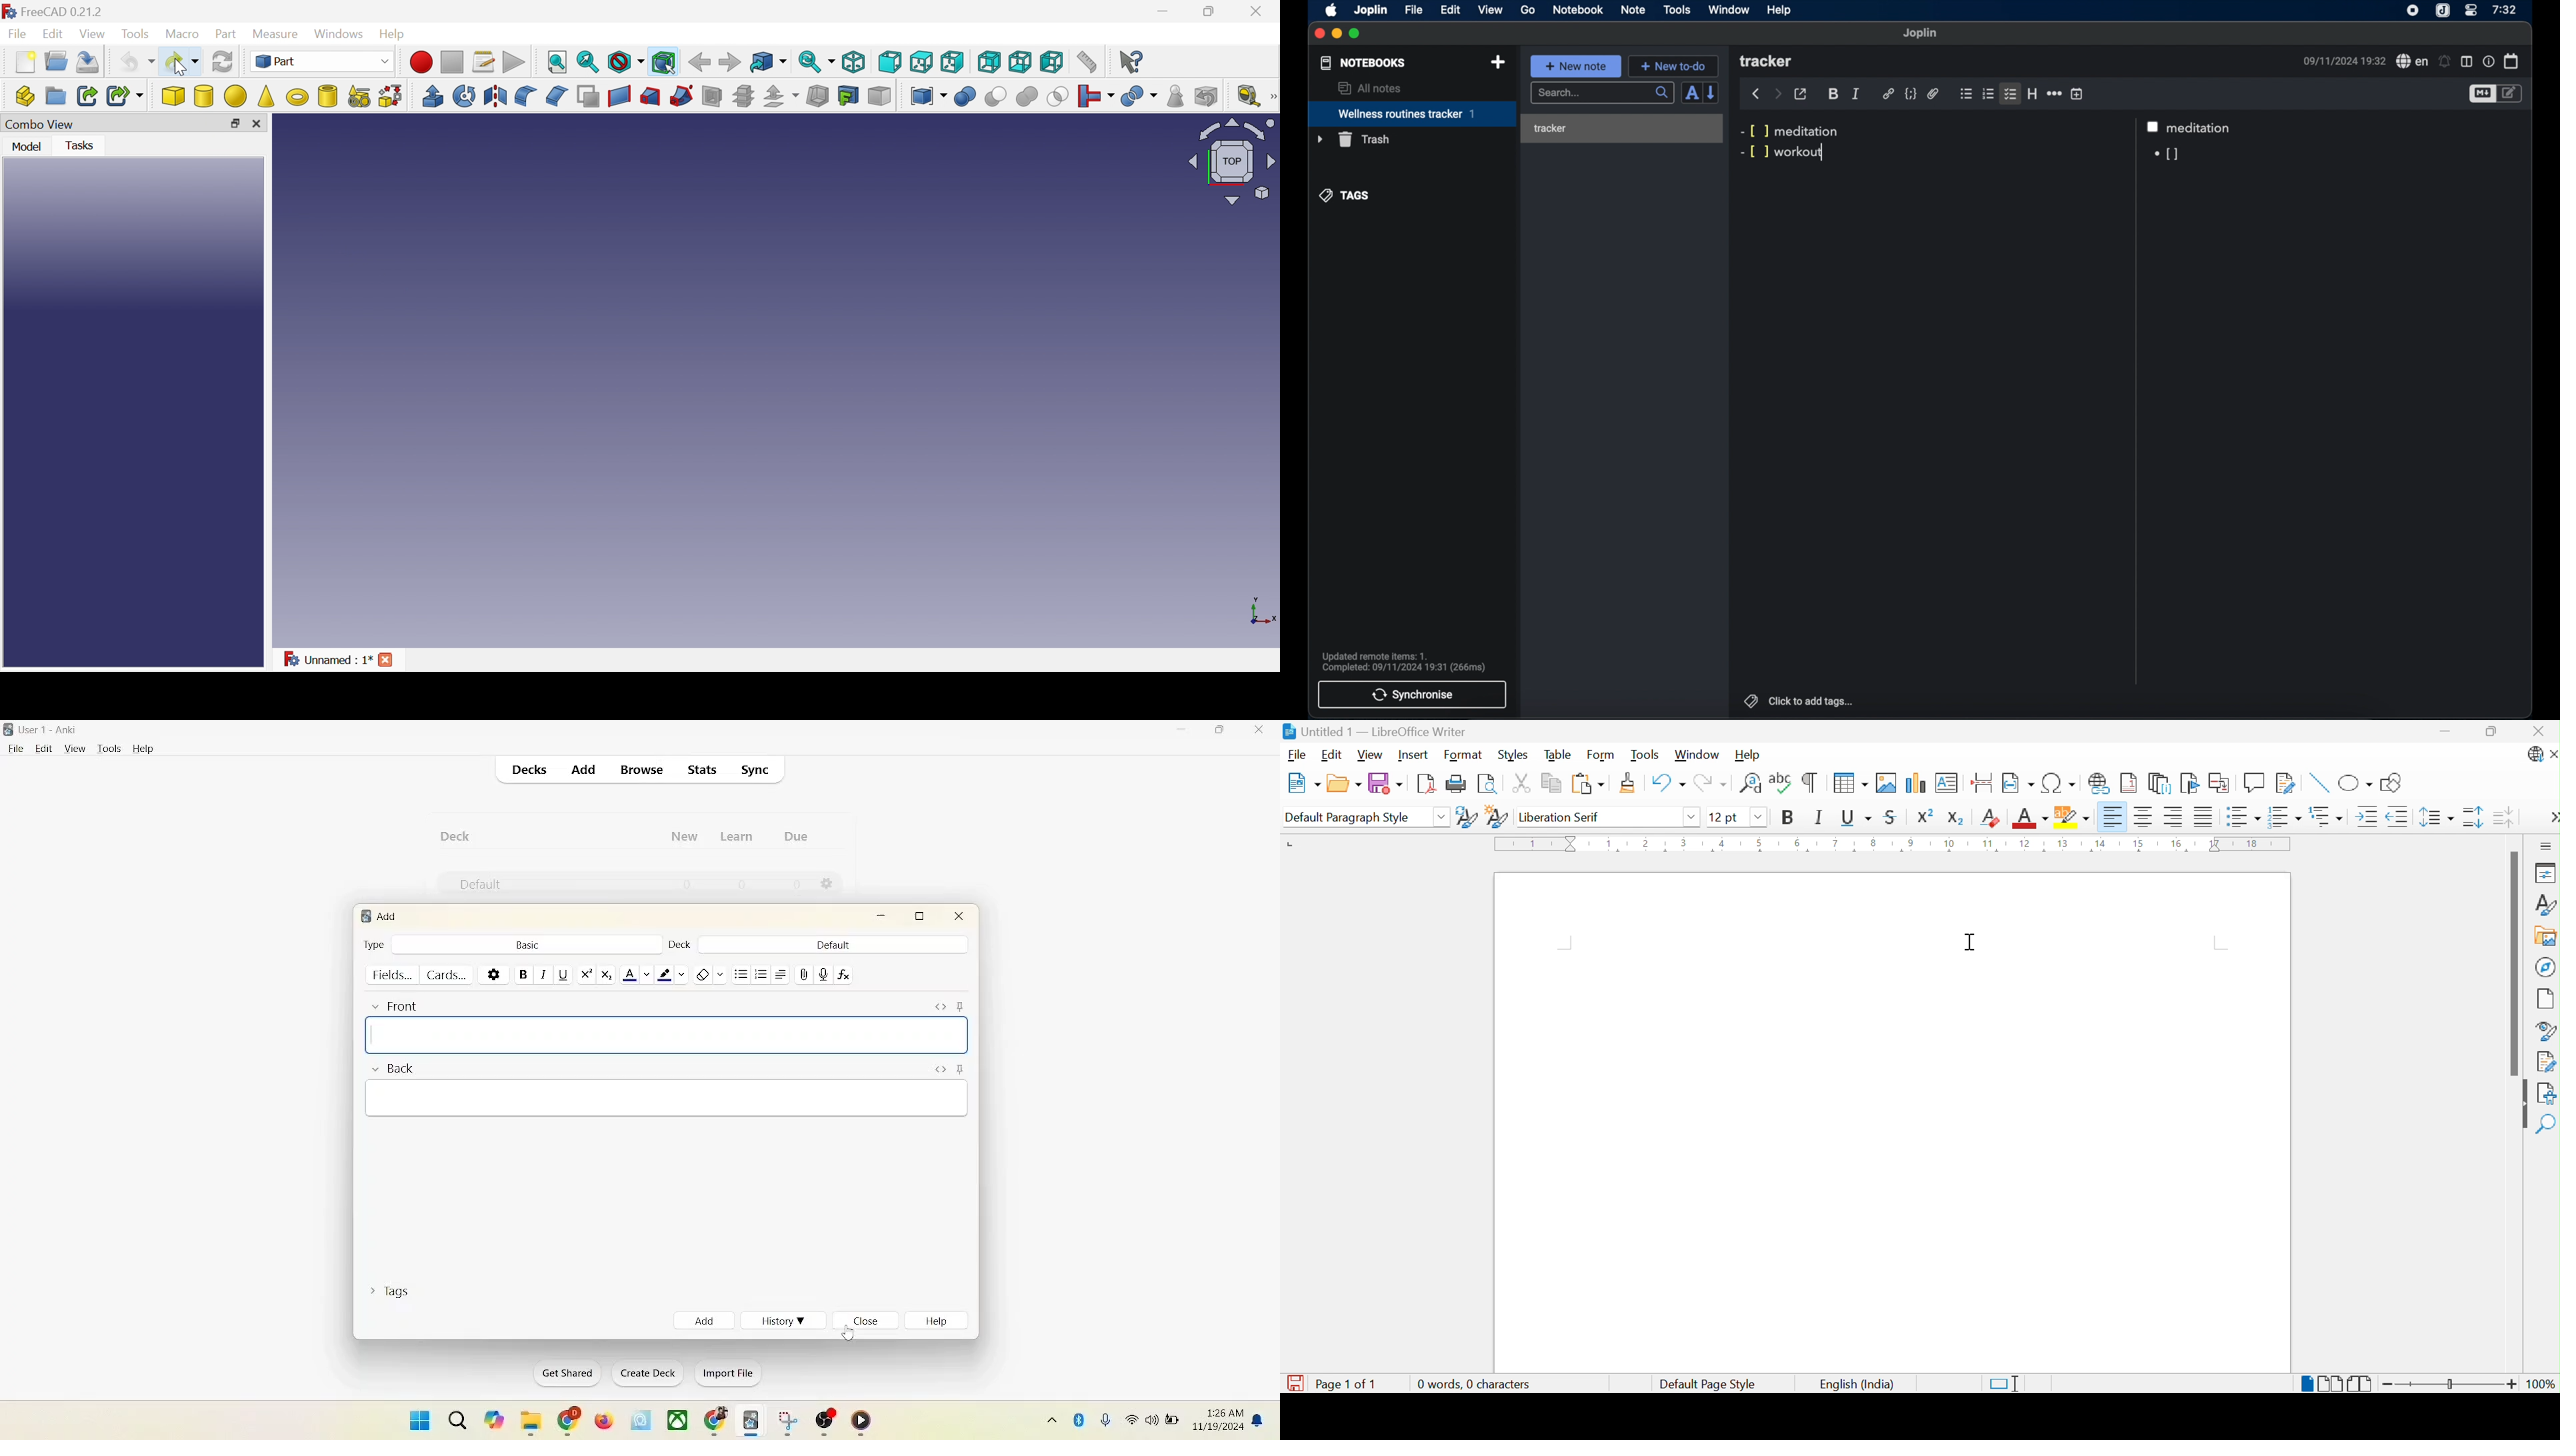 This screenshot has width=2576, height=1456. What do you see at coordinates (843, 975) in the screenshot?
I see `equations` at bounding box center [843, 975].